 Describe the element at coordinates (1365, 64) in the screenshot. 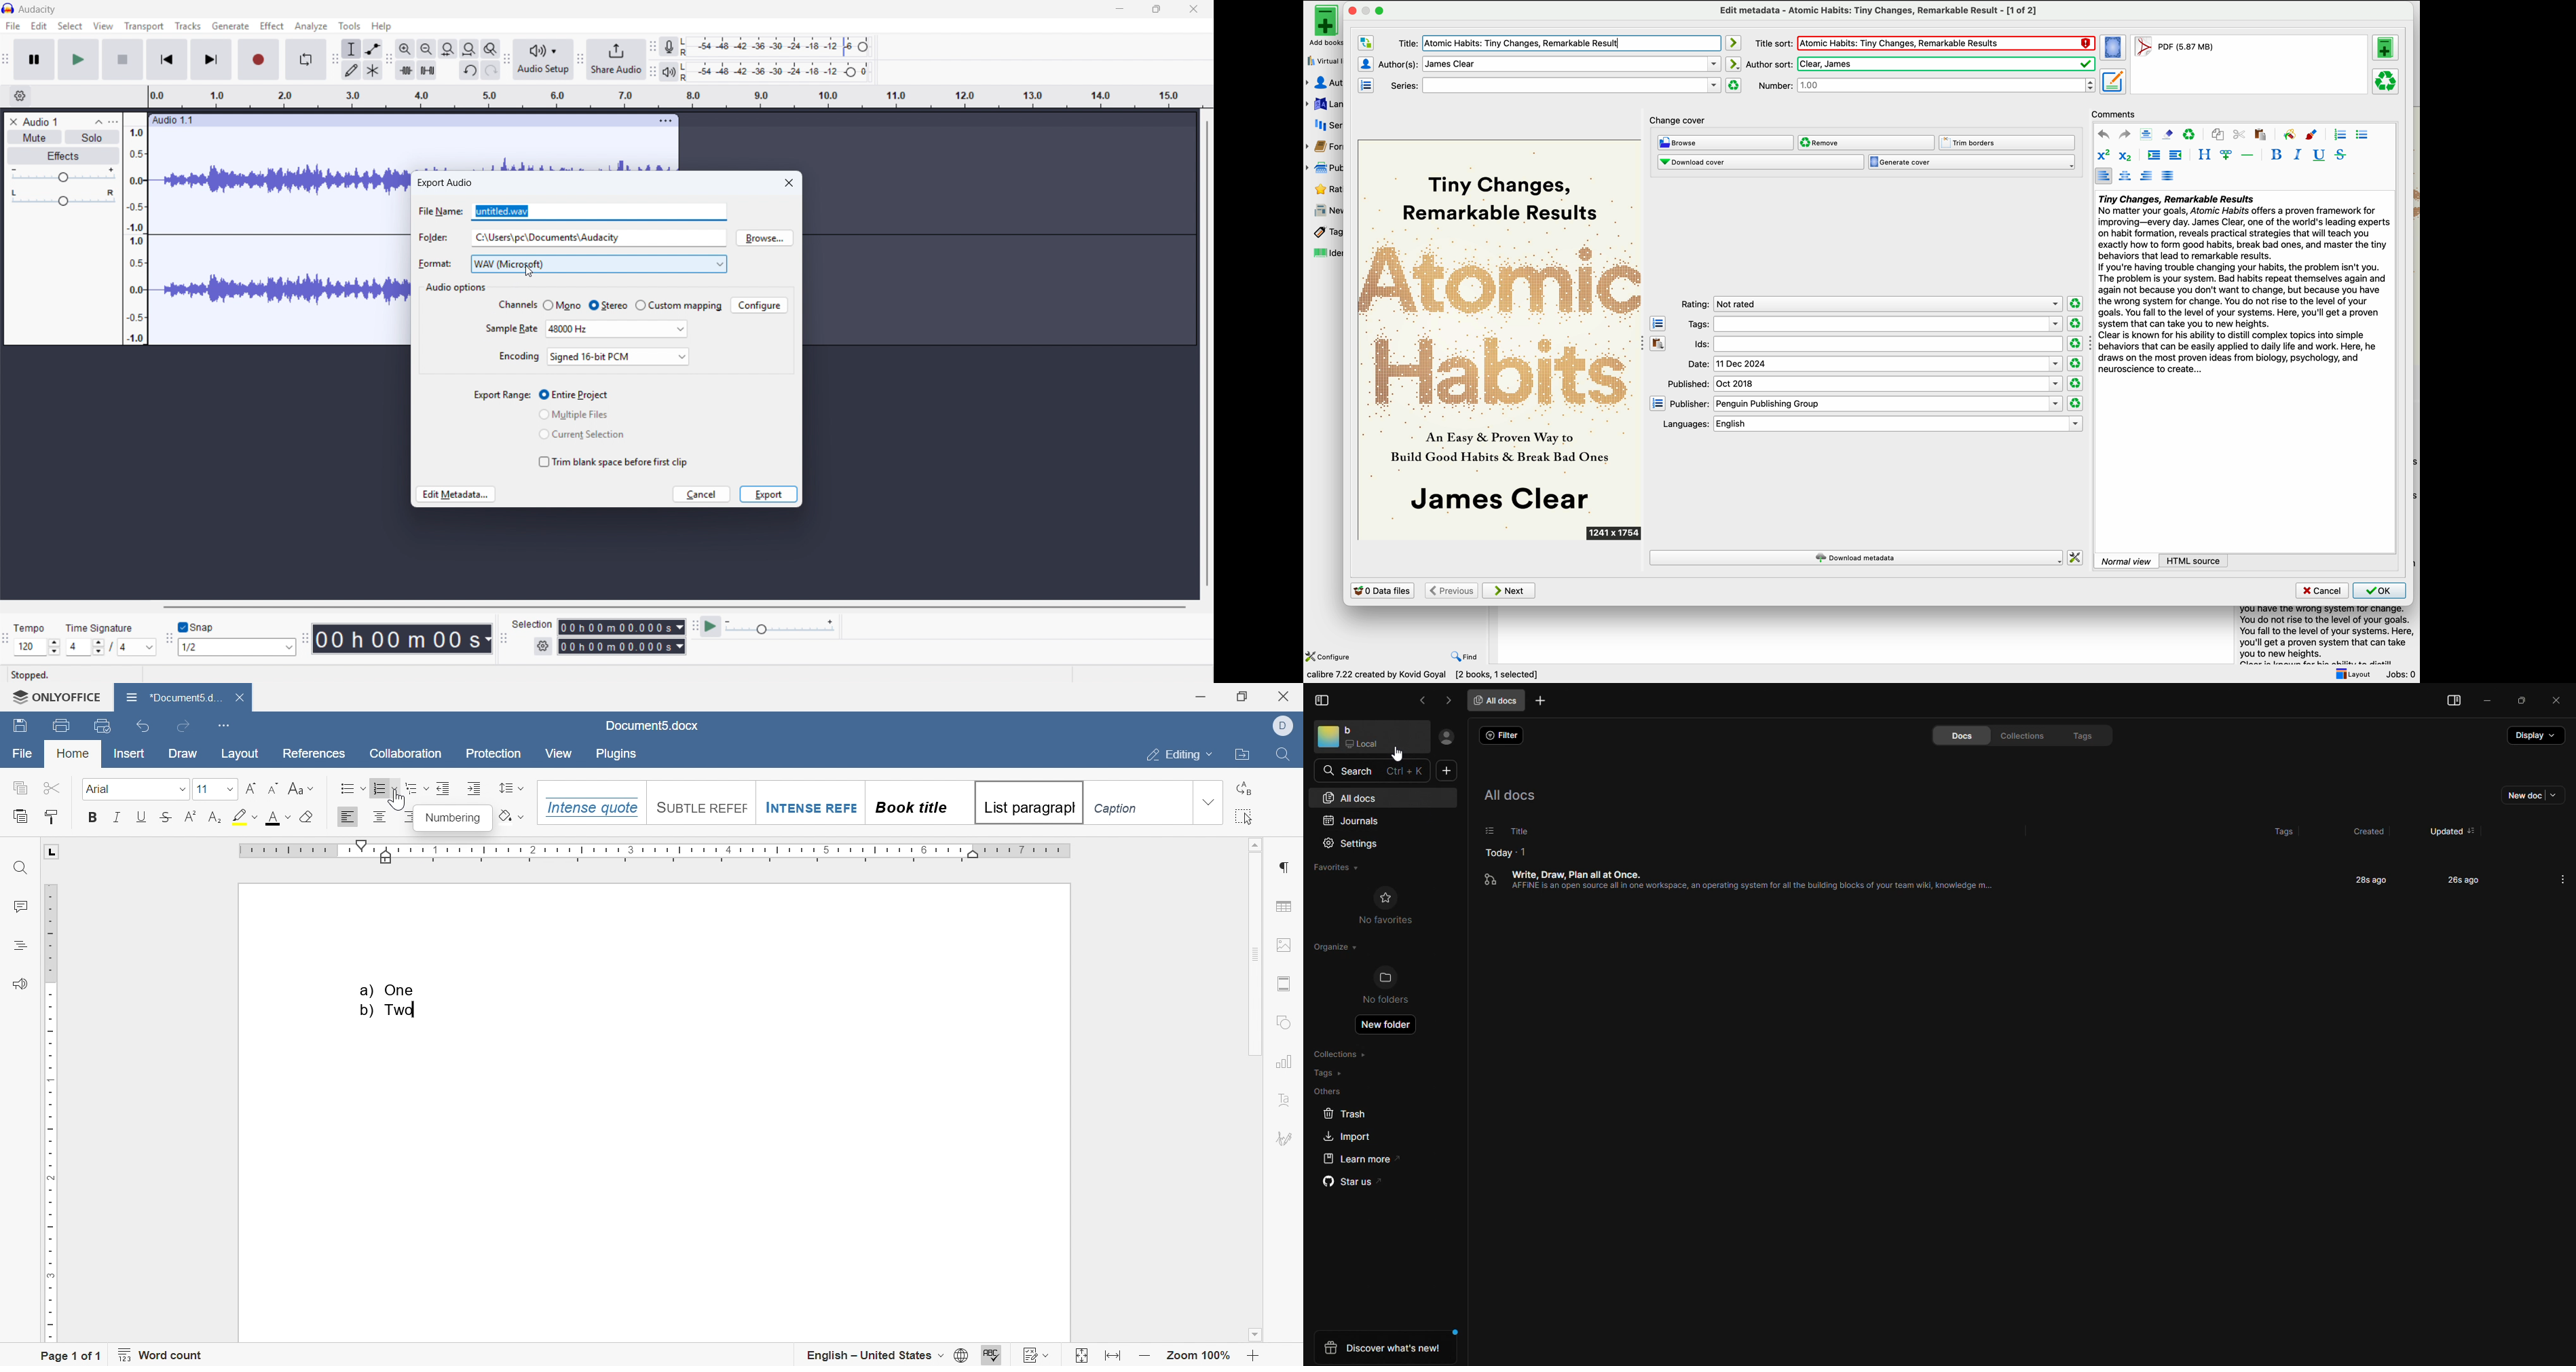

I see `authors editor` at that location.